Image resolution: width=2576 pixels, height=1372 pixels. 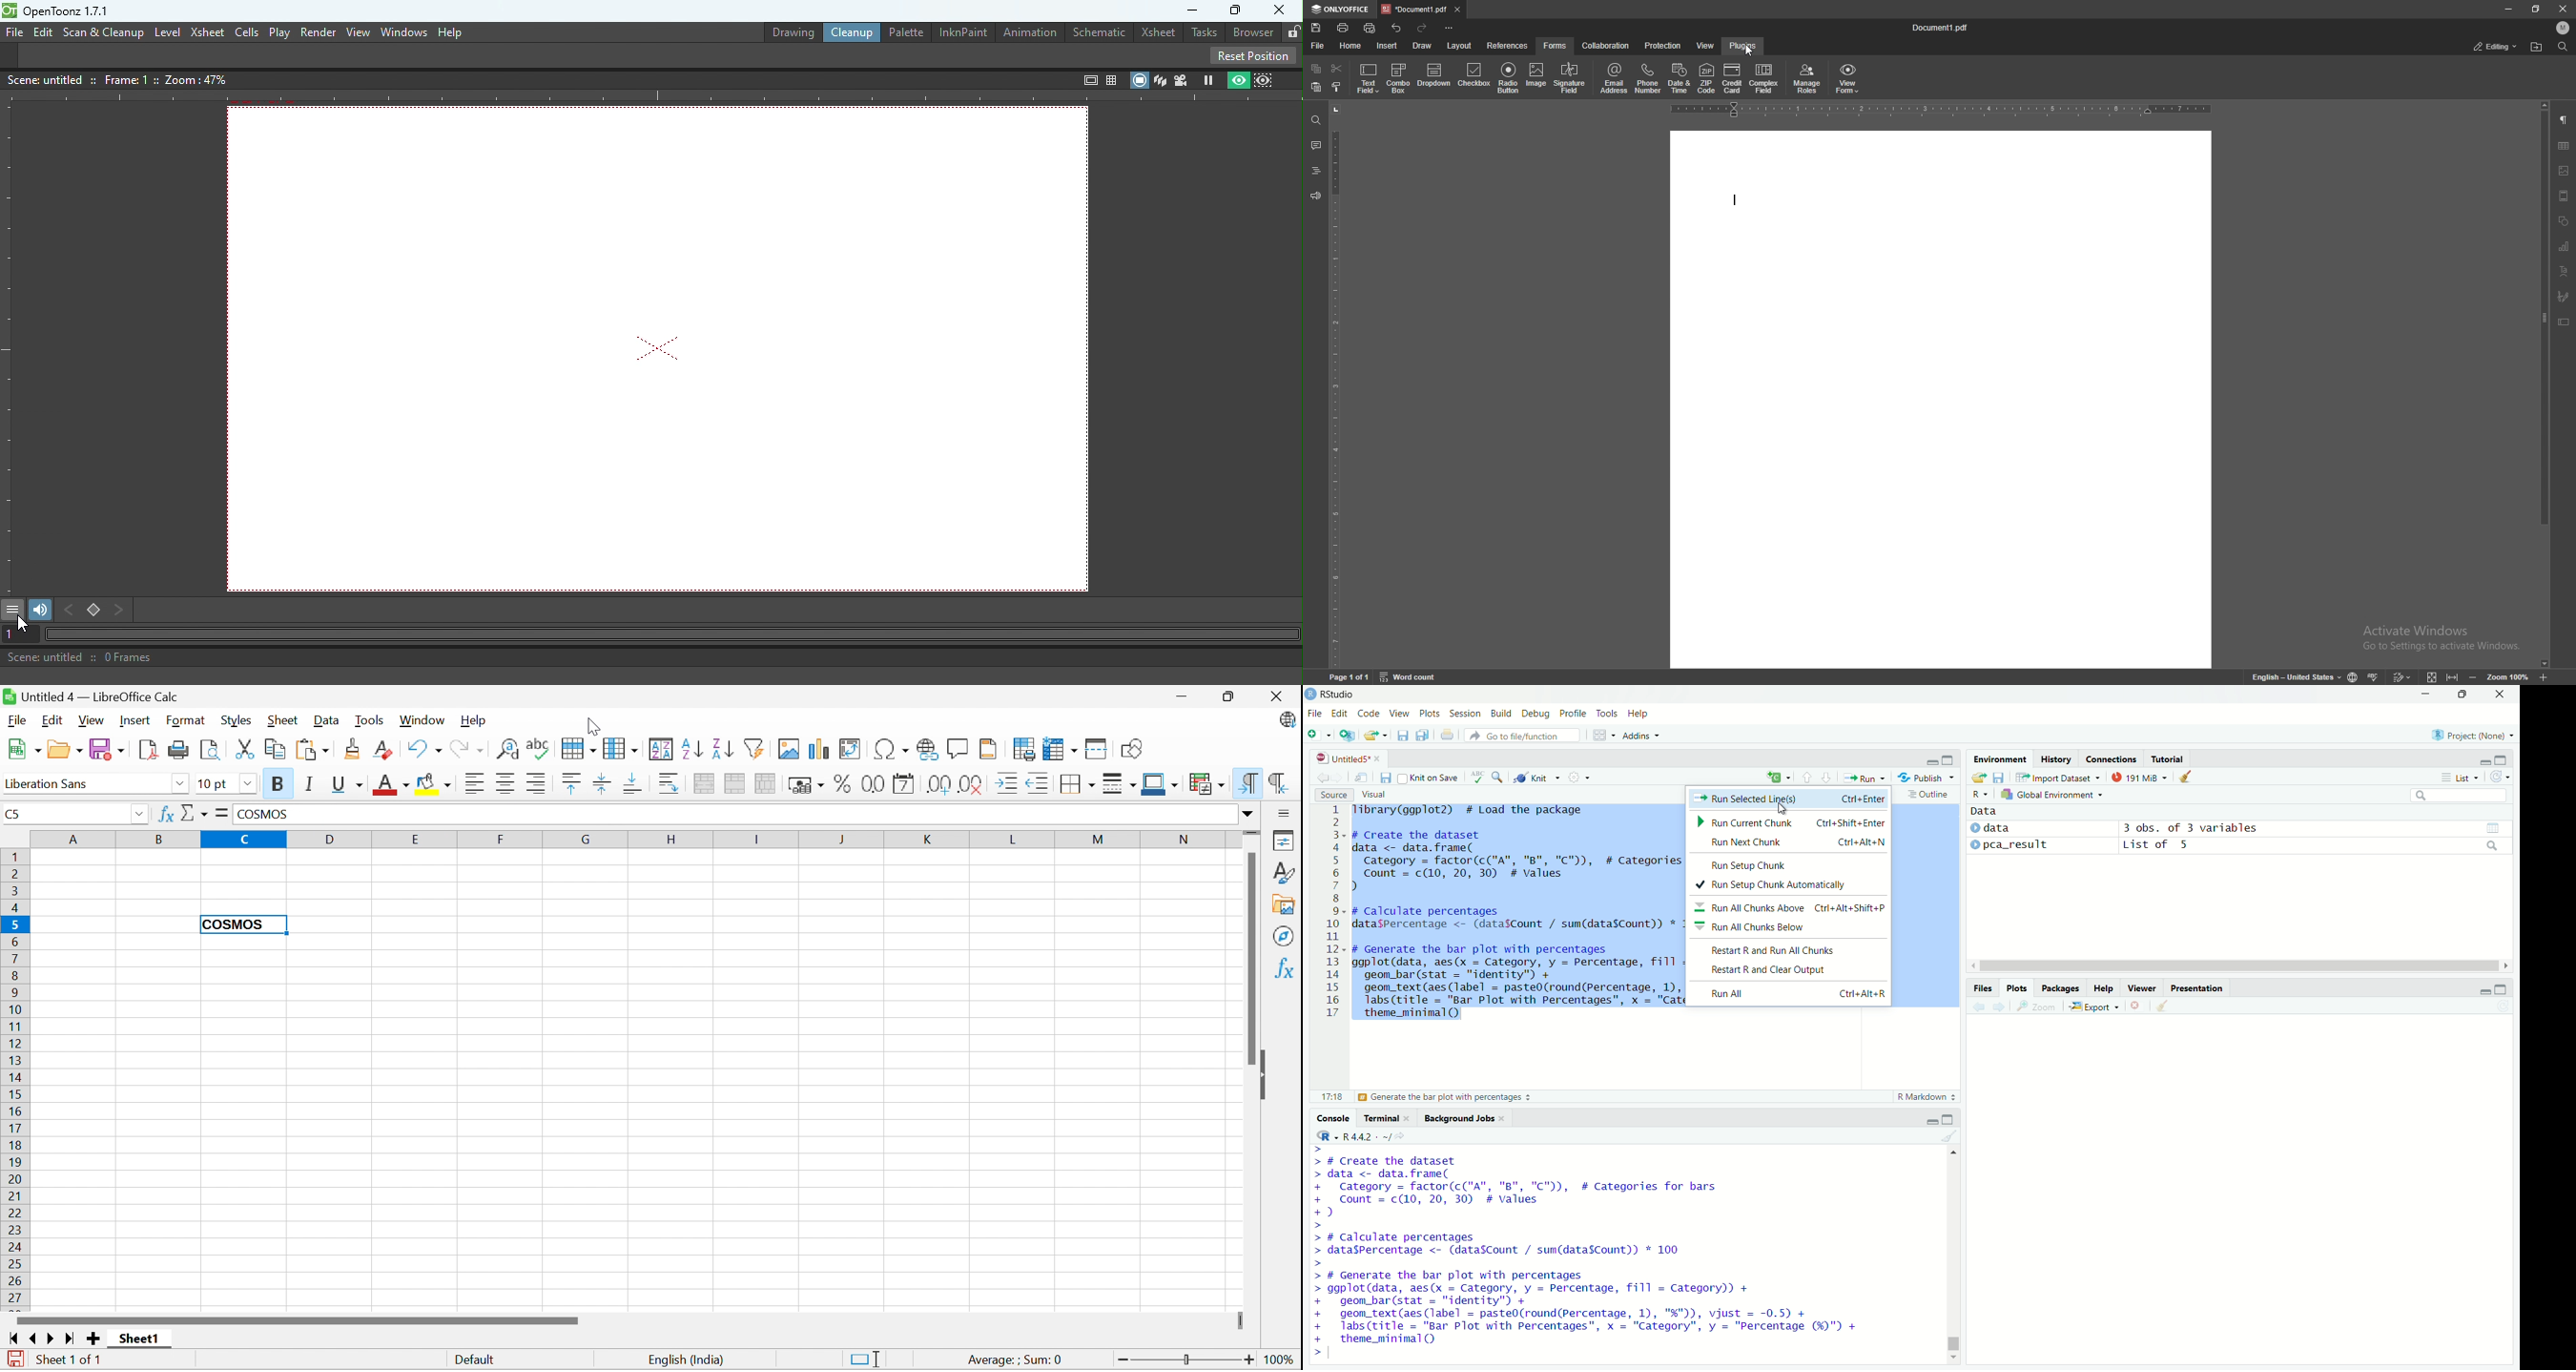 I want to click on openloonz1.7.1, so click(x=72, y=11).